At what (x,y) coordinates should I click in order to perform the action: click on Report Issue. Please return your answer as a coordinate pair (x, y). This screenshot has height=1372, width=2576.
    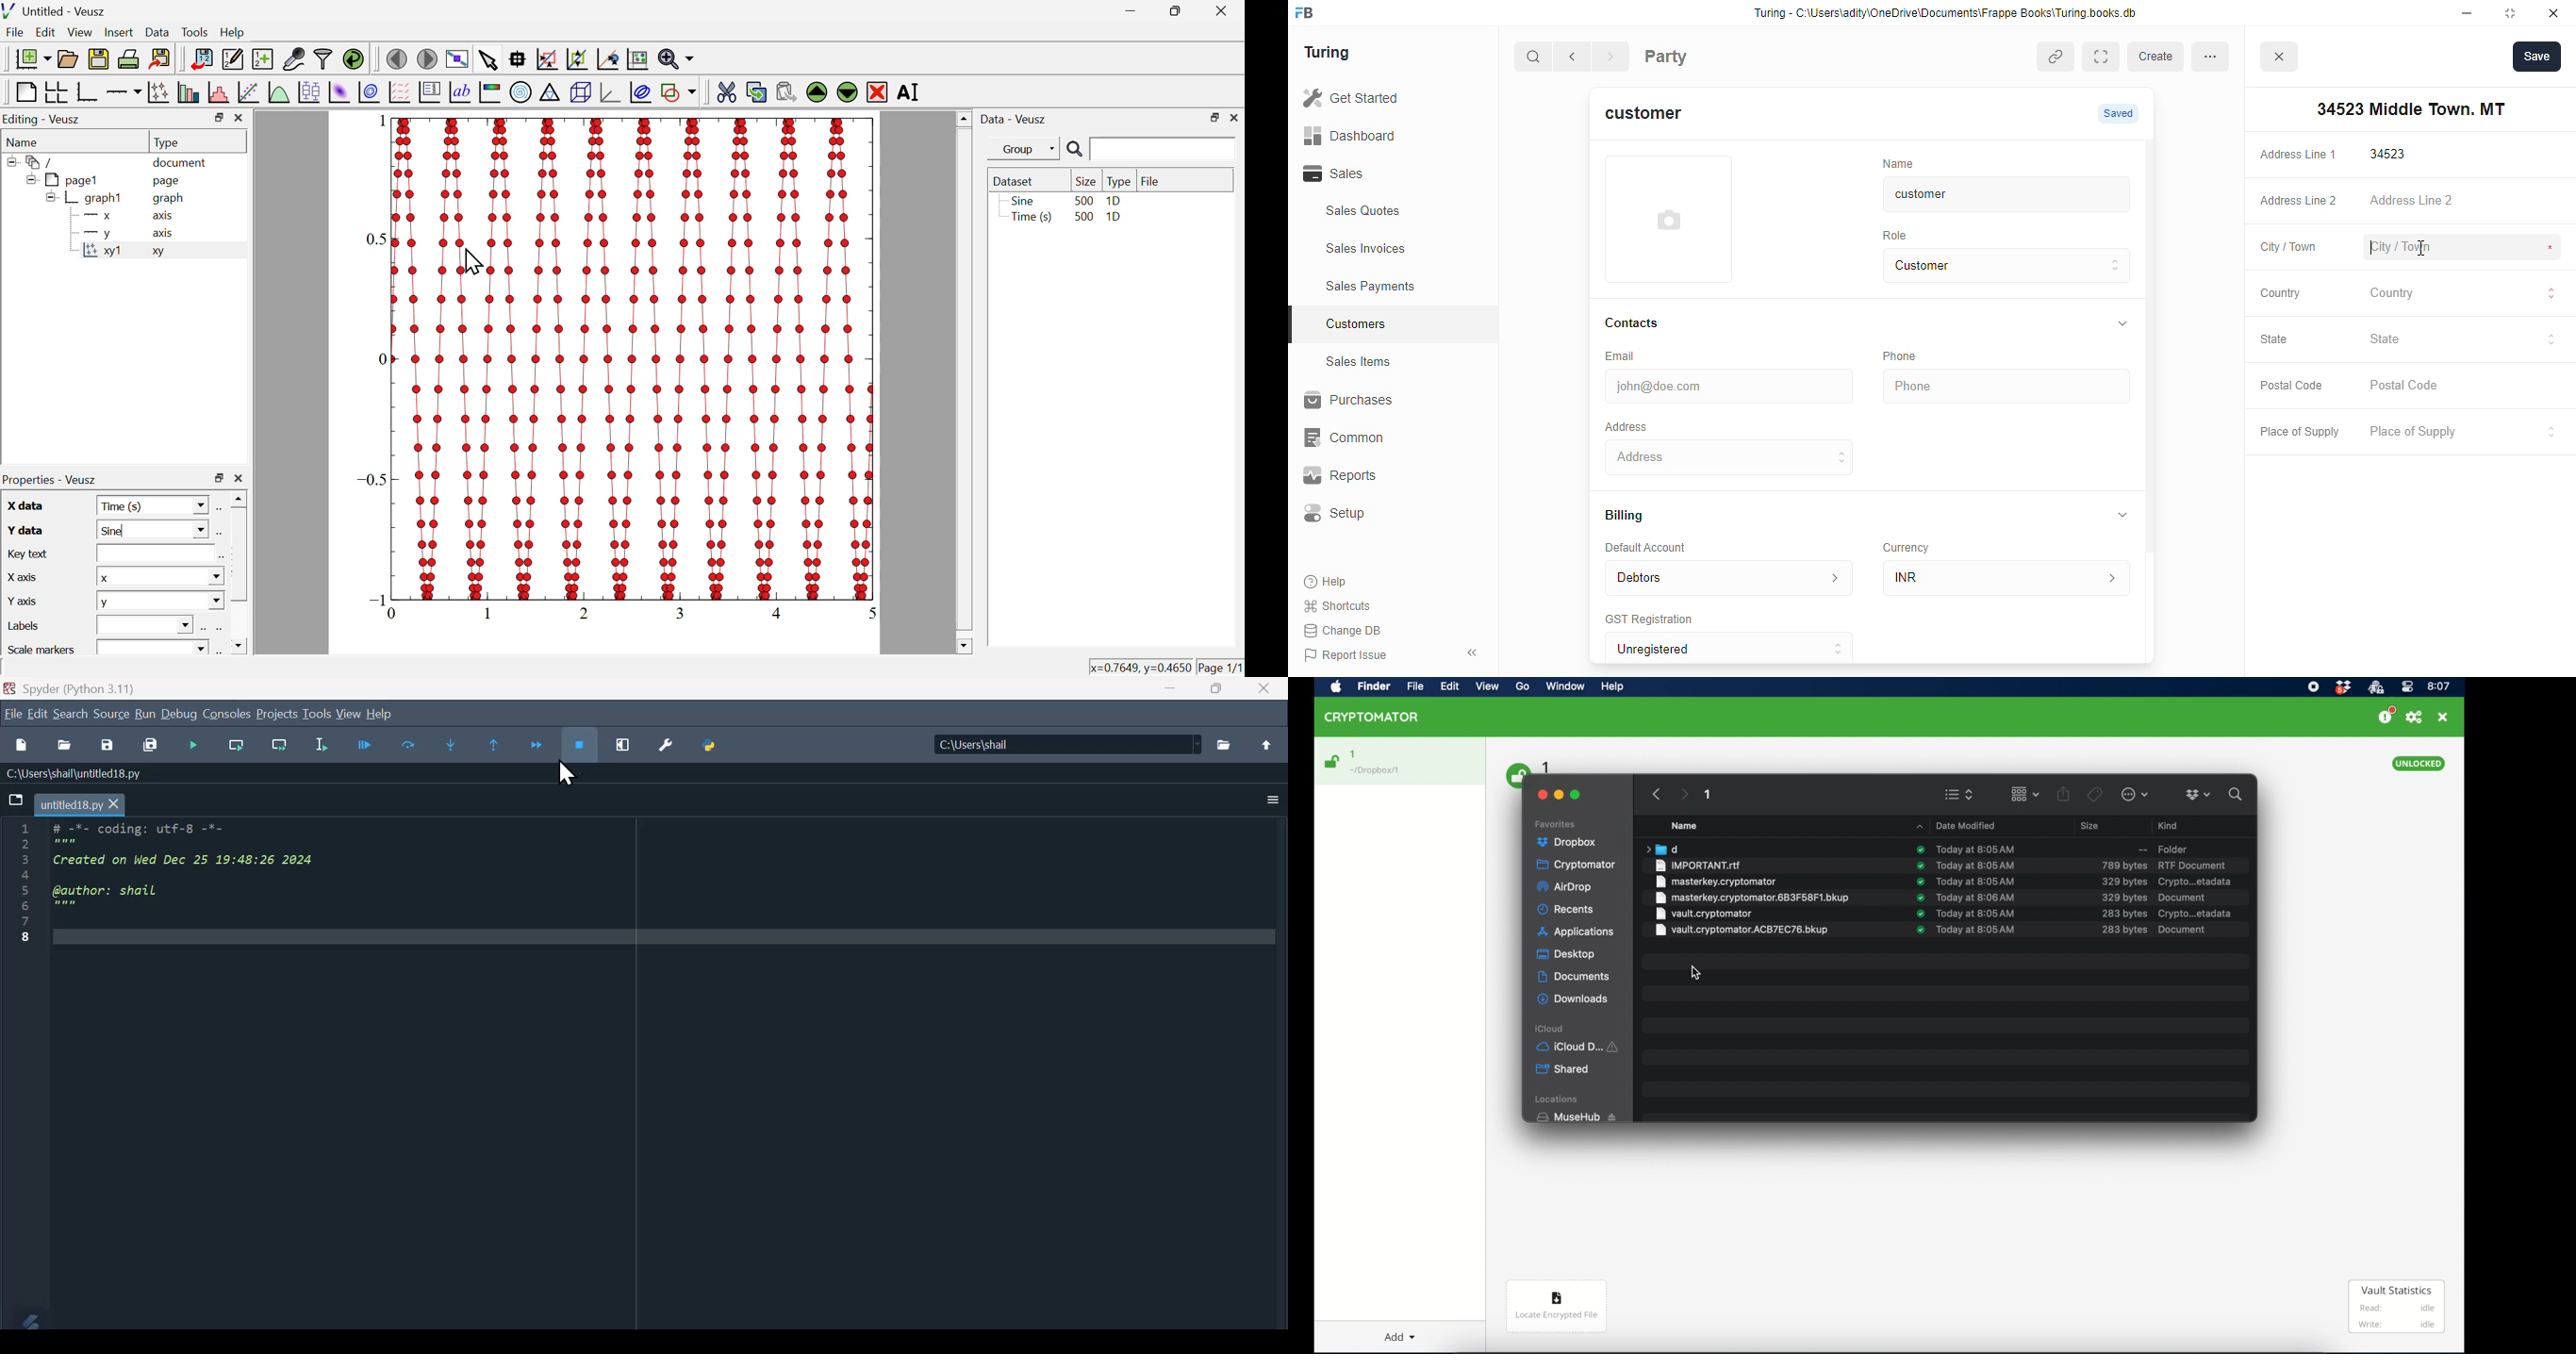
    Looking at the image, I should click on (1349, 653).